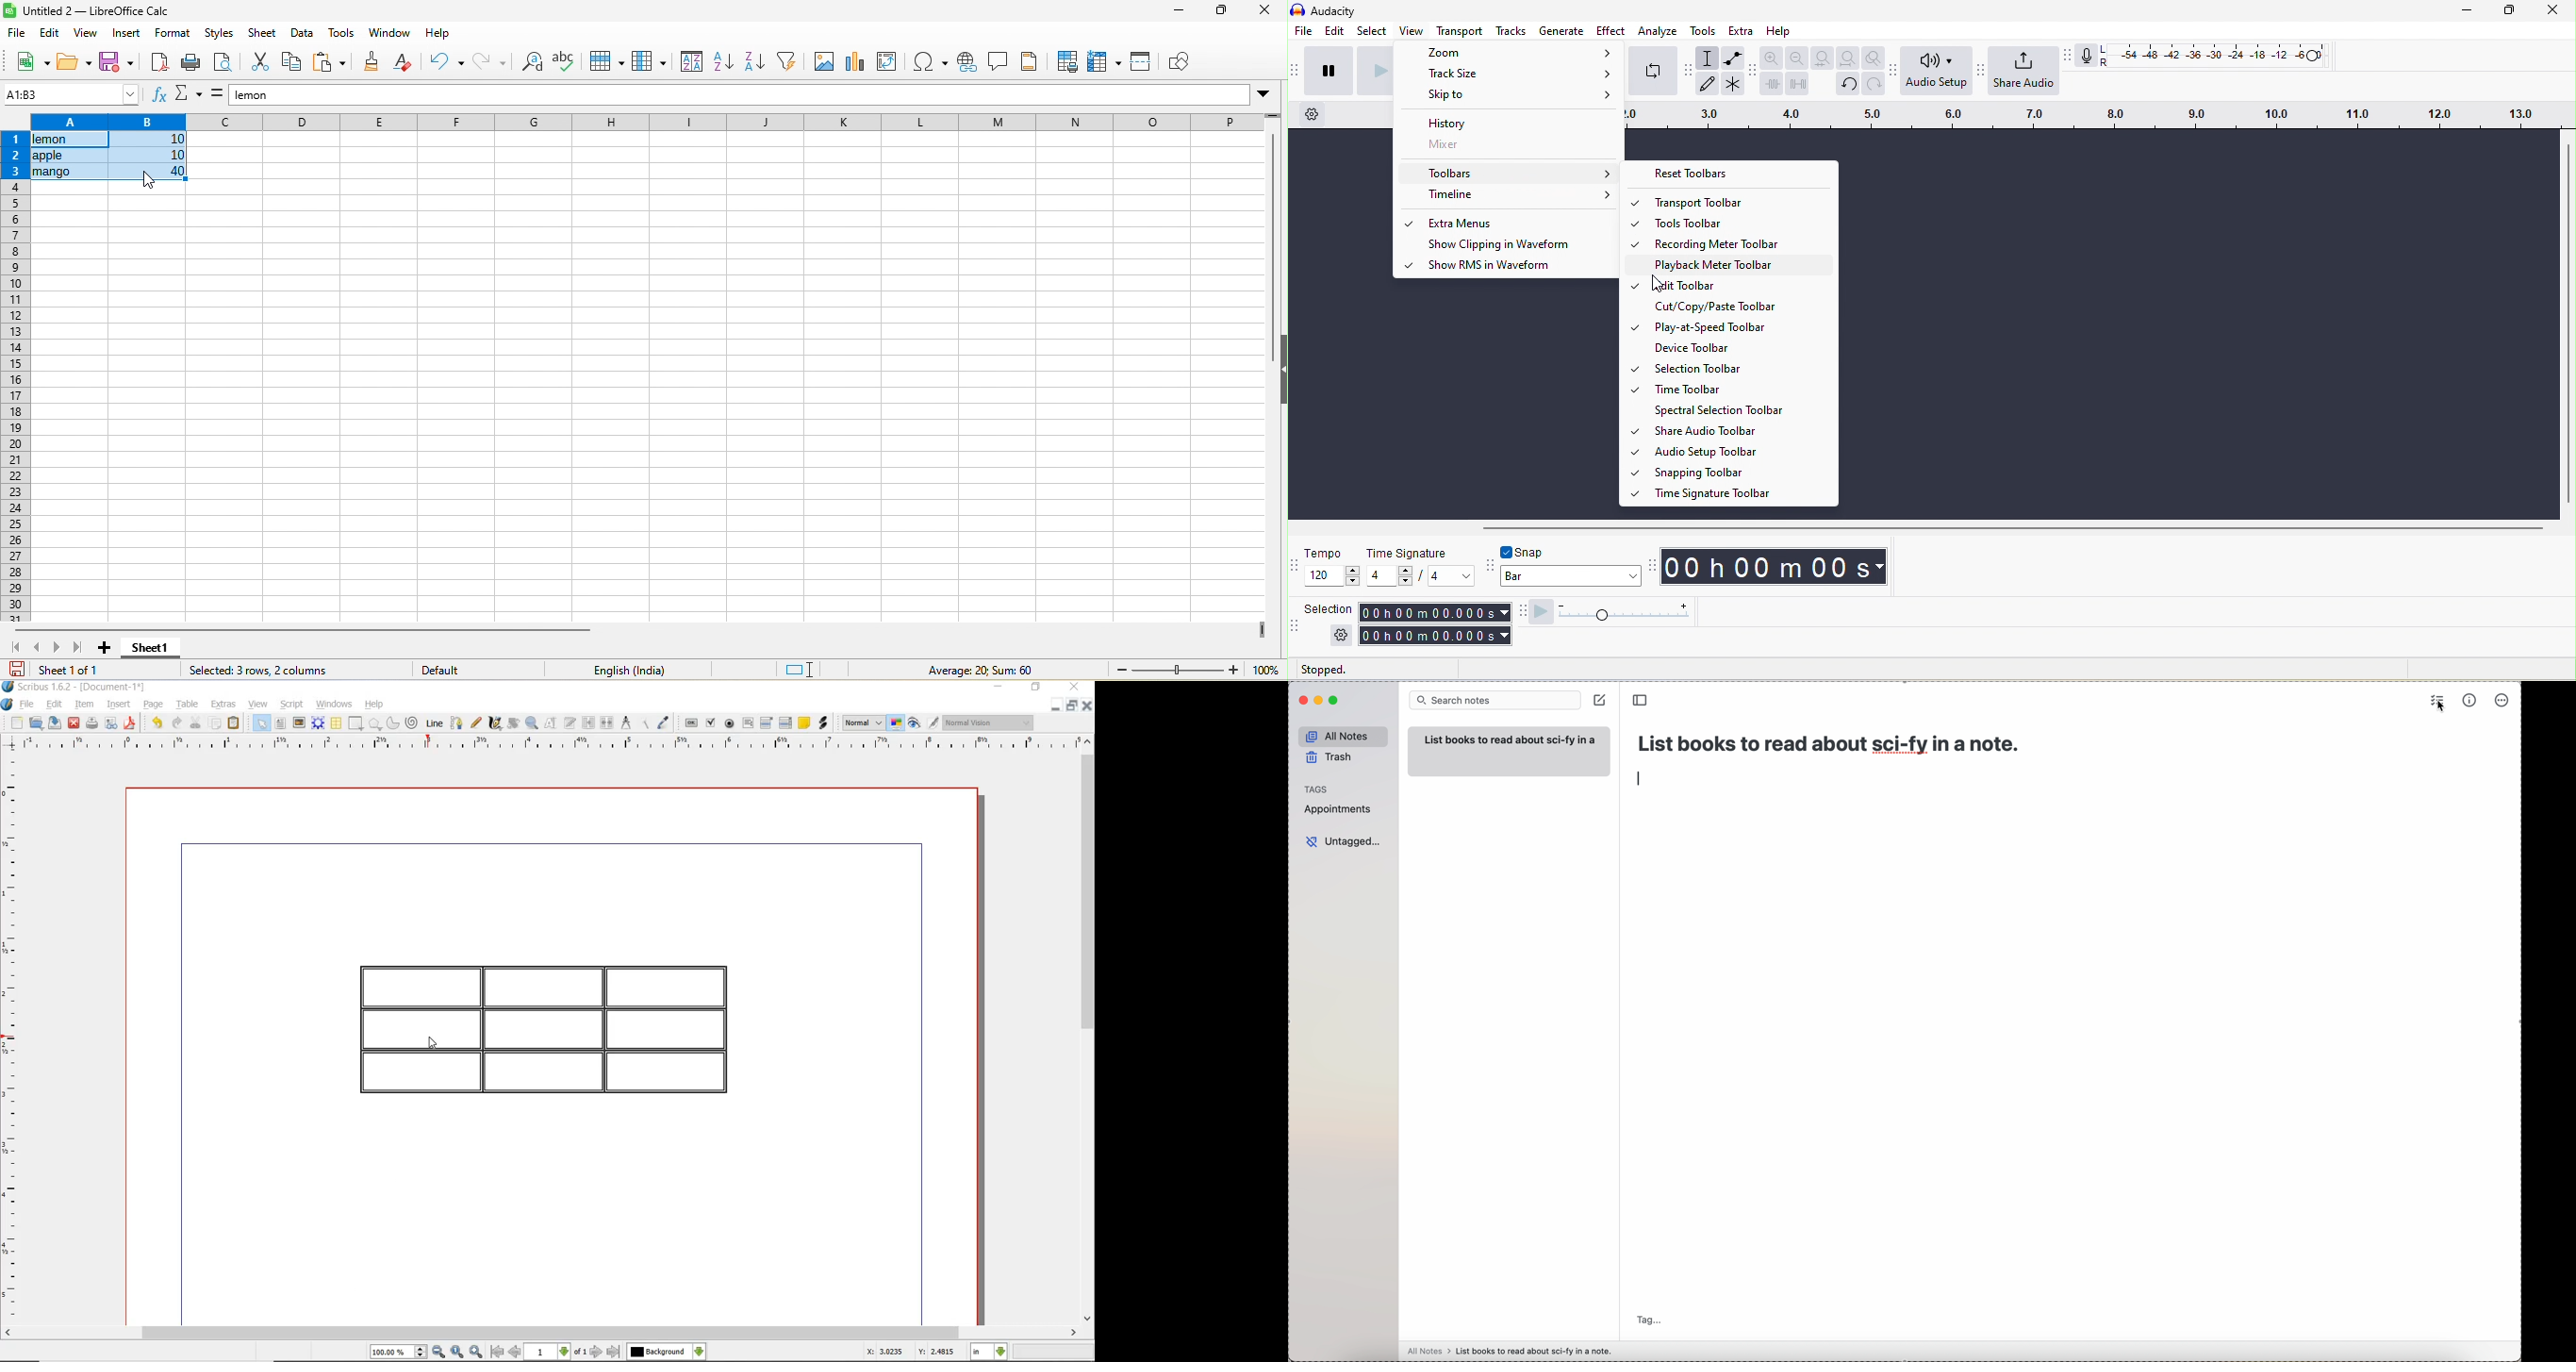 The image size is (2576, 1372). What do you see at coordinates (969, 61) in the screenshot?
I see `hyperlink` at bounding box center [969, 61].